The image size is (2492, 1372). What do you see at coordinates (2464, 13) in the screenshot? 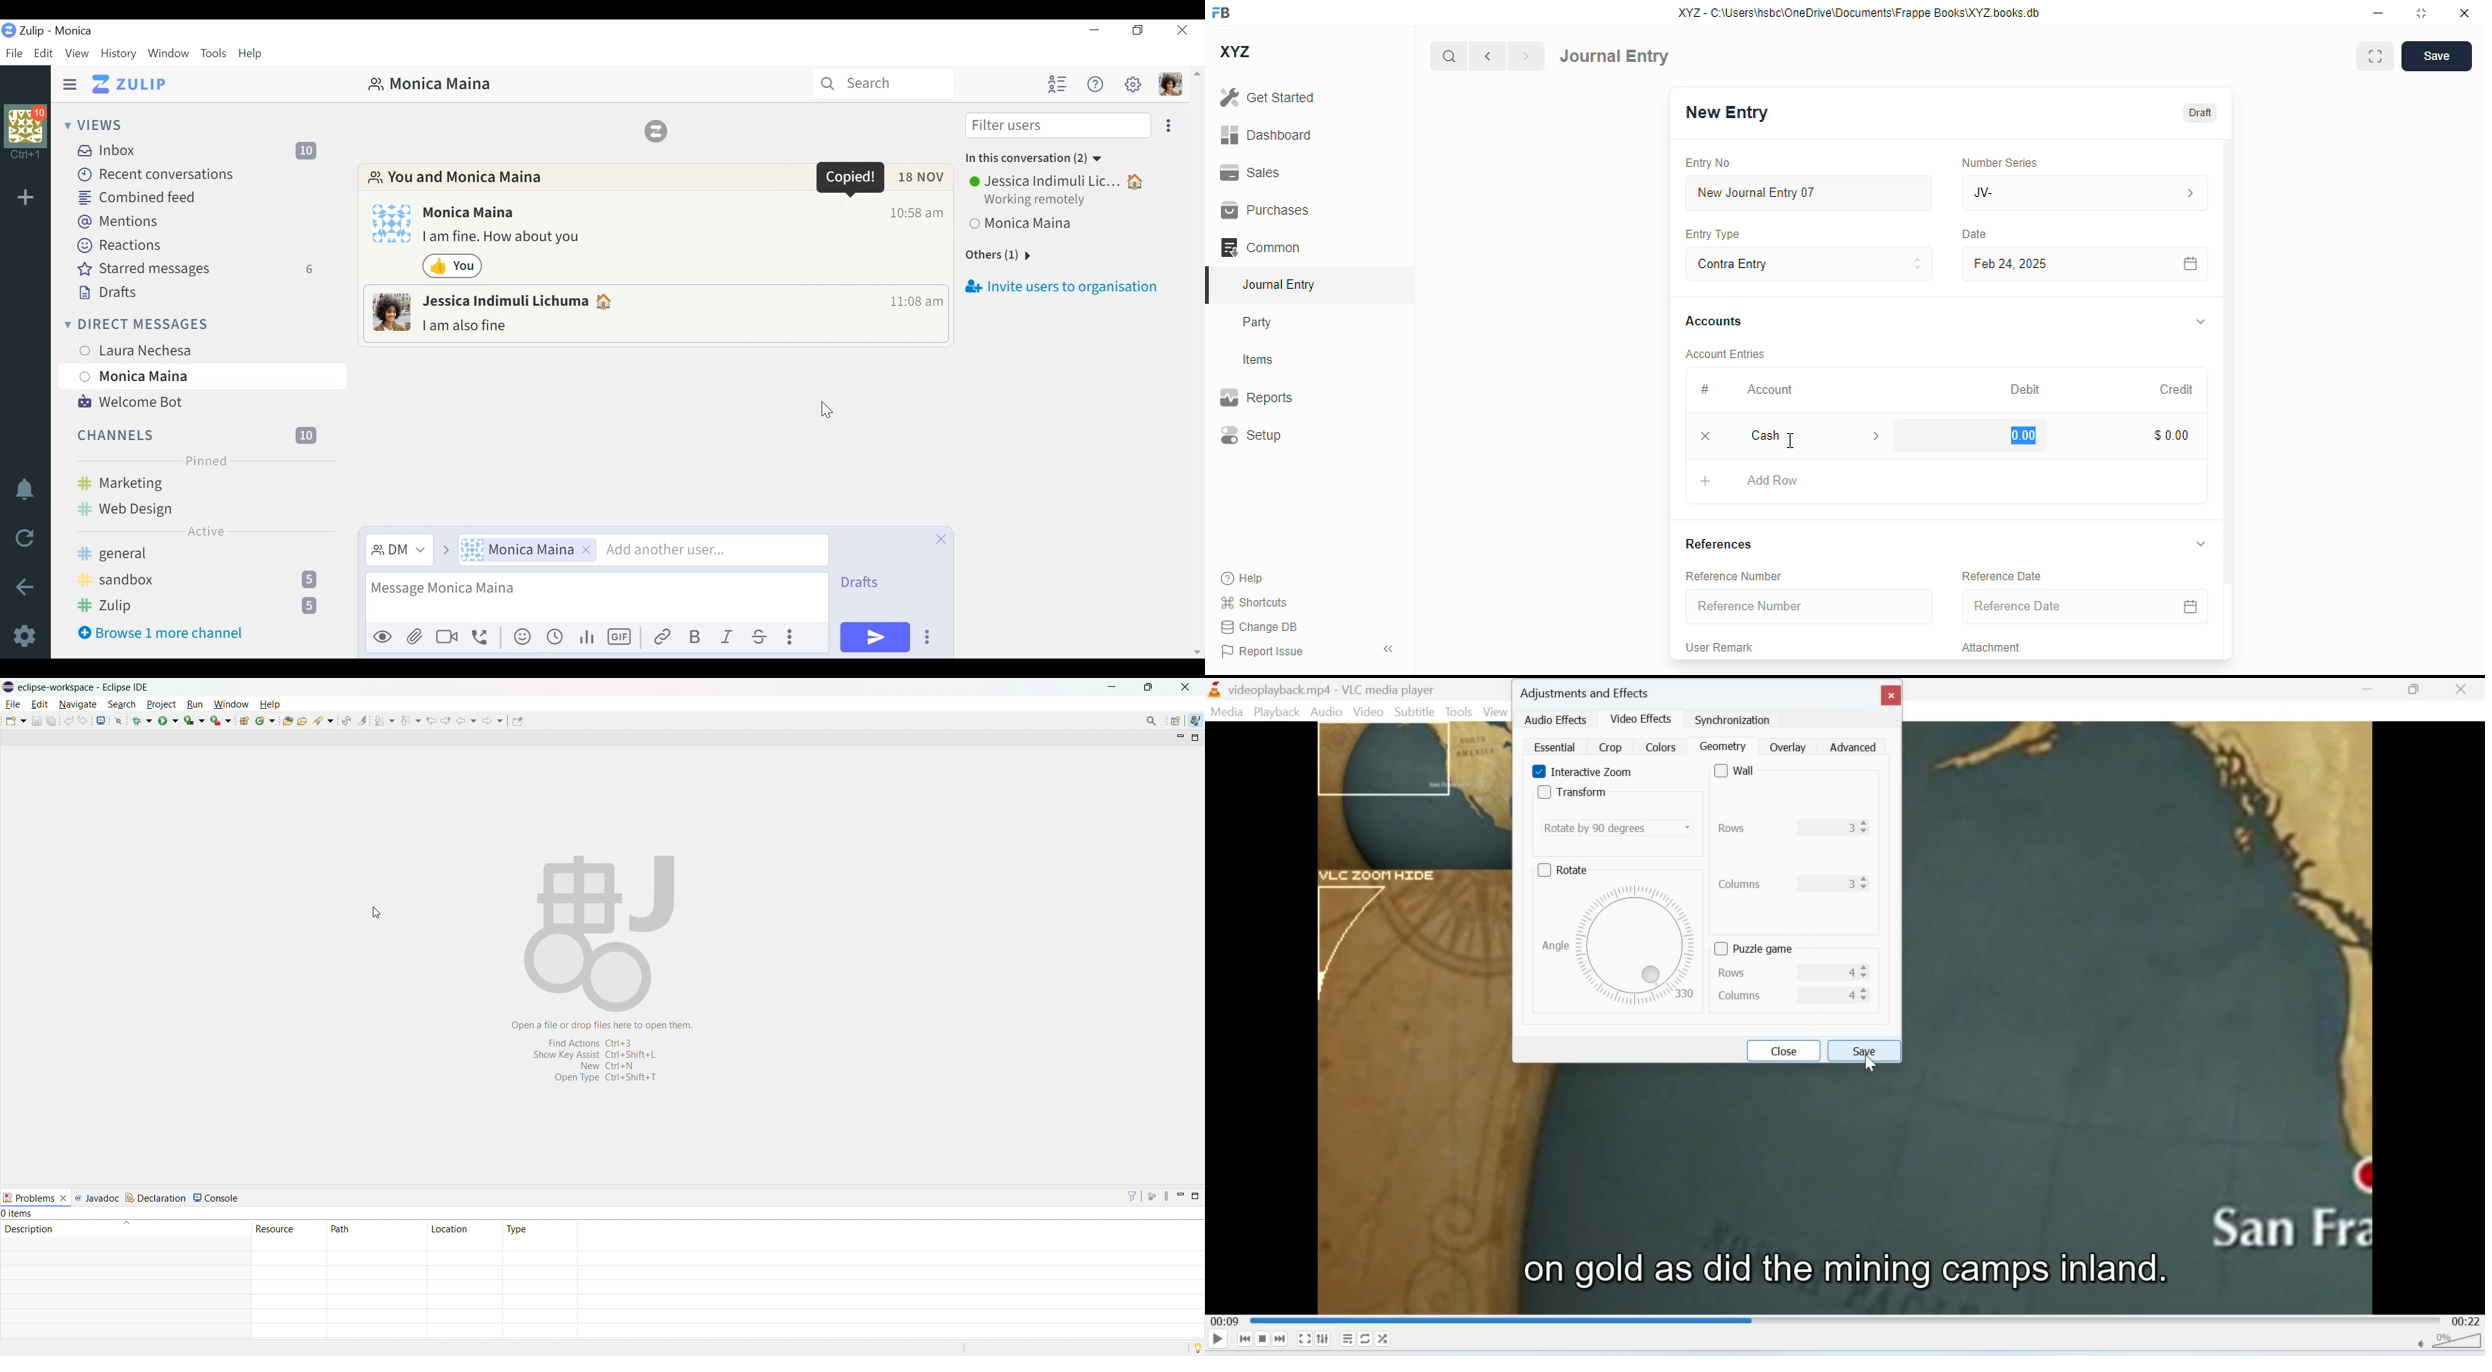
I see `close` at bounding box center [2464, 13].